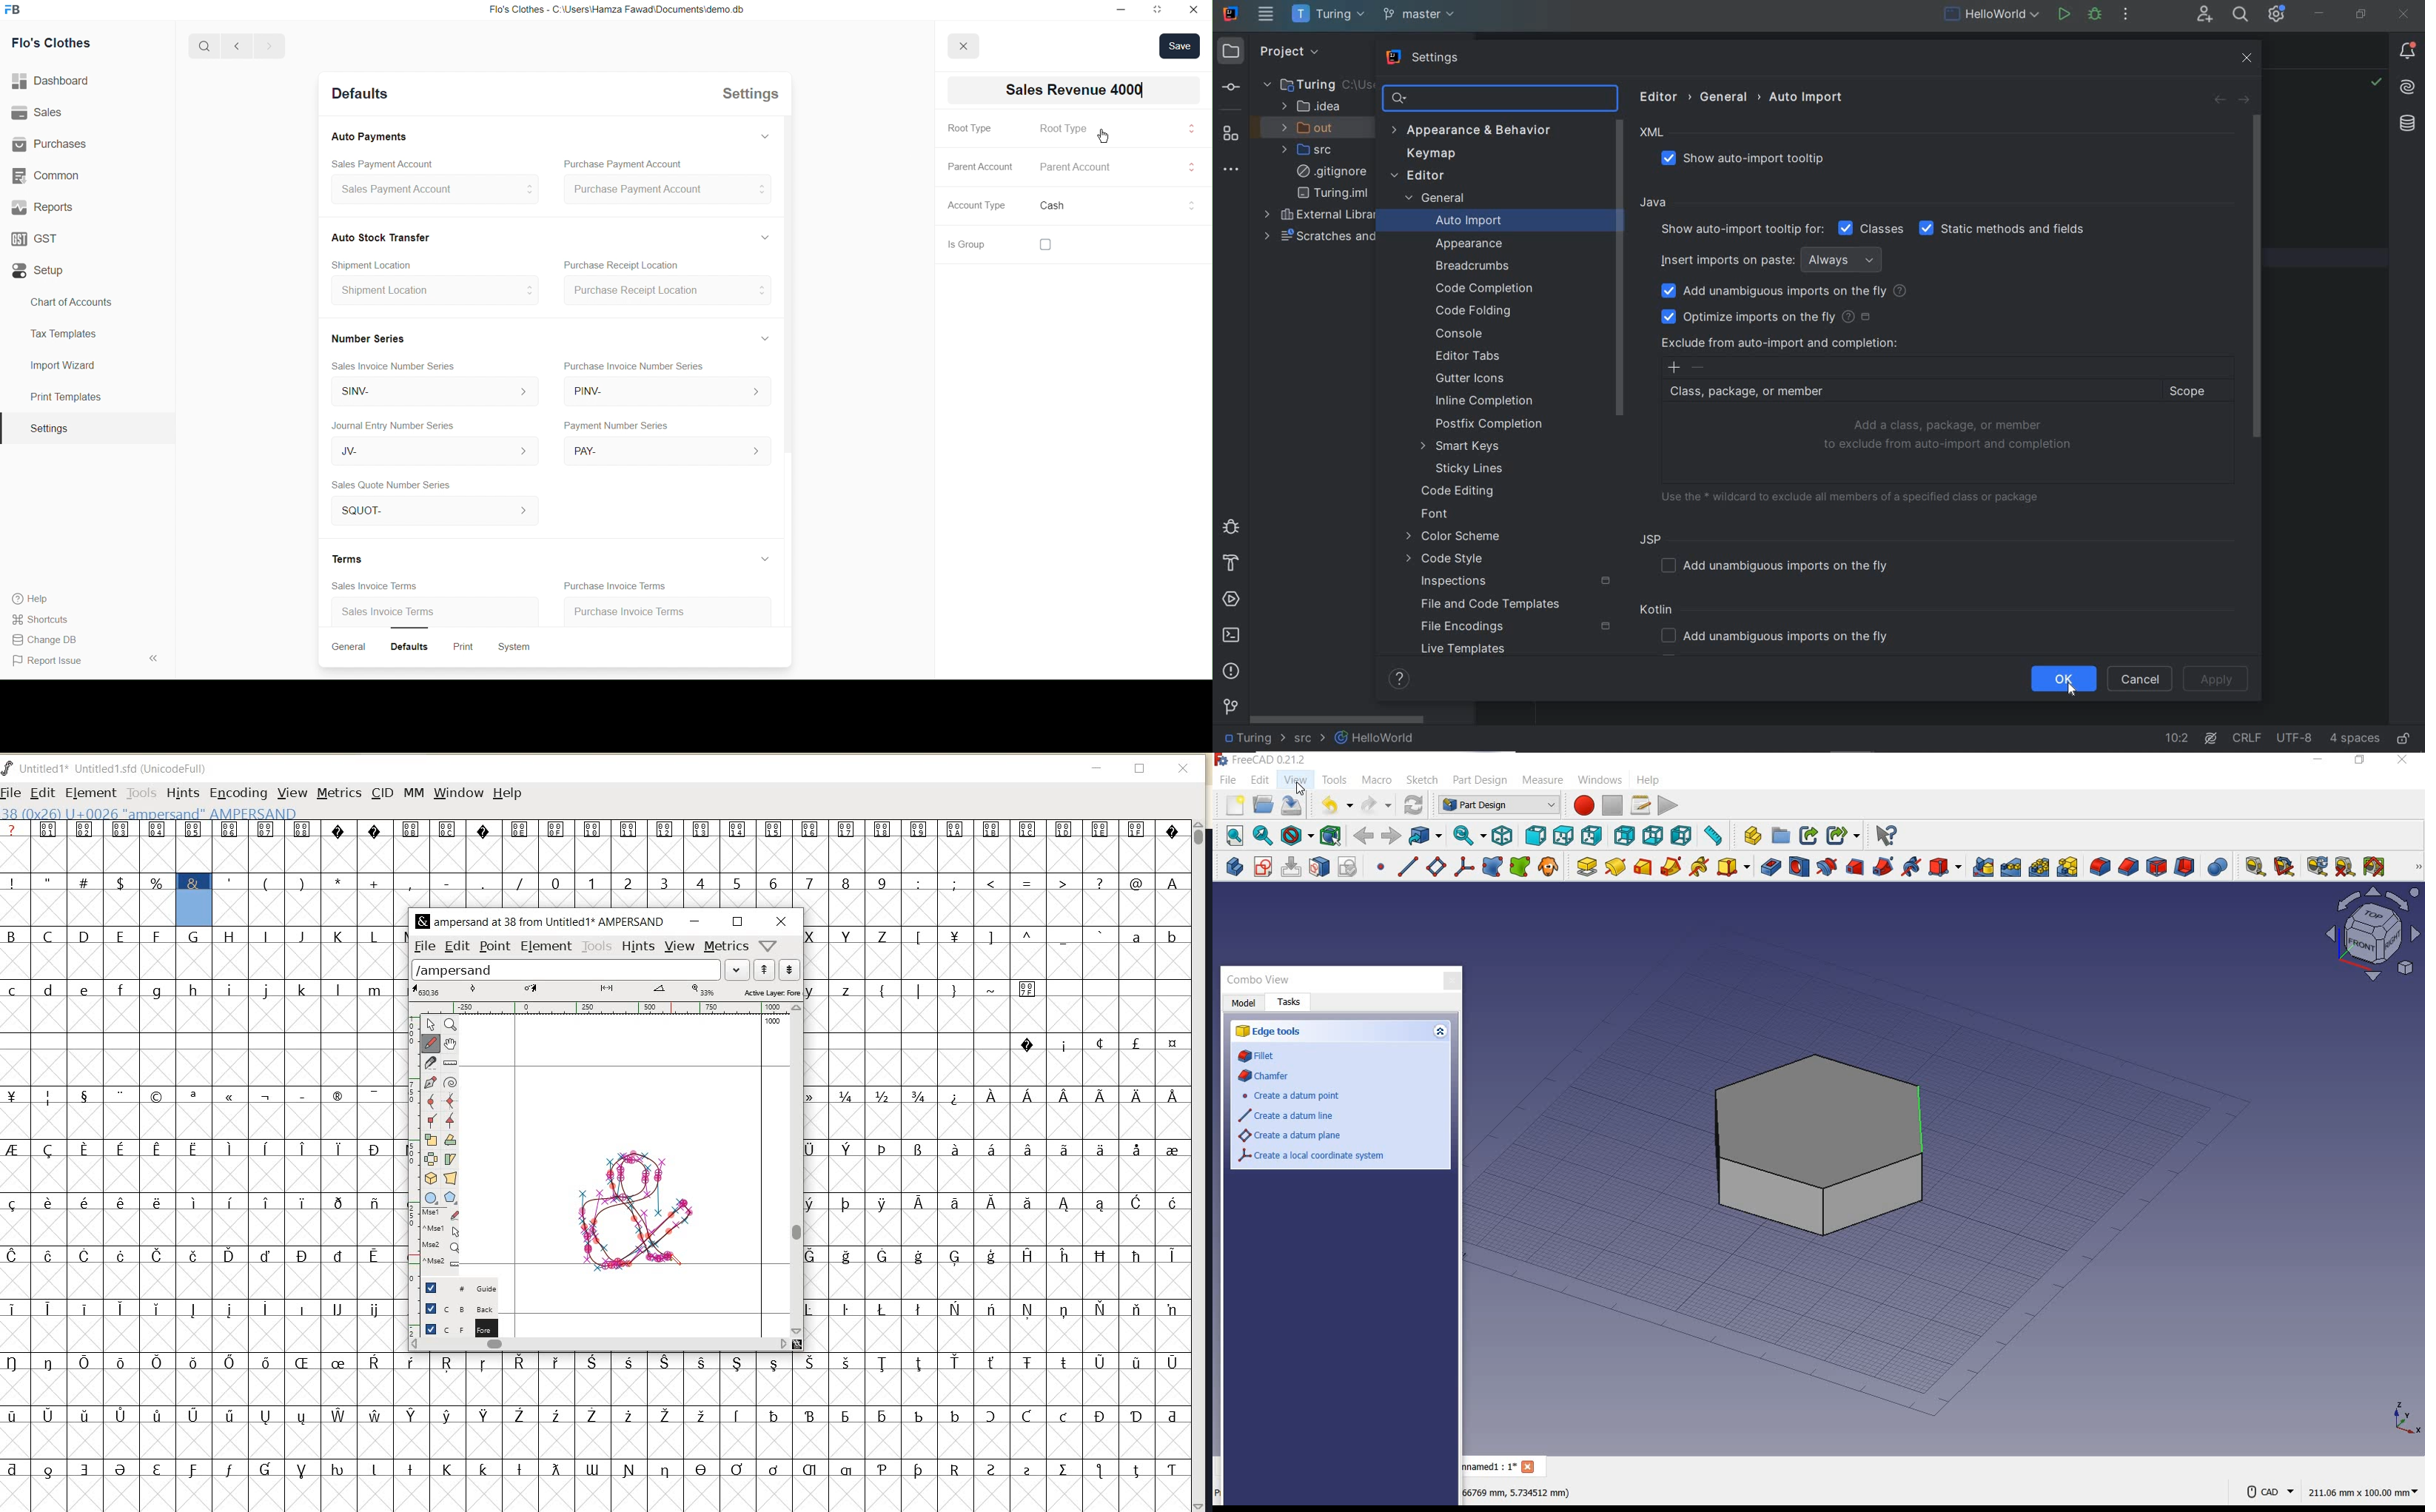 The height and width of the screenshot is (1512, 2436). Describe the element at coordinates (961, 246) in the screenshot. I see `Is Group` at that location.